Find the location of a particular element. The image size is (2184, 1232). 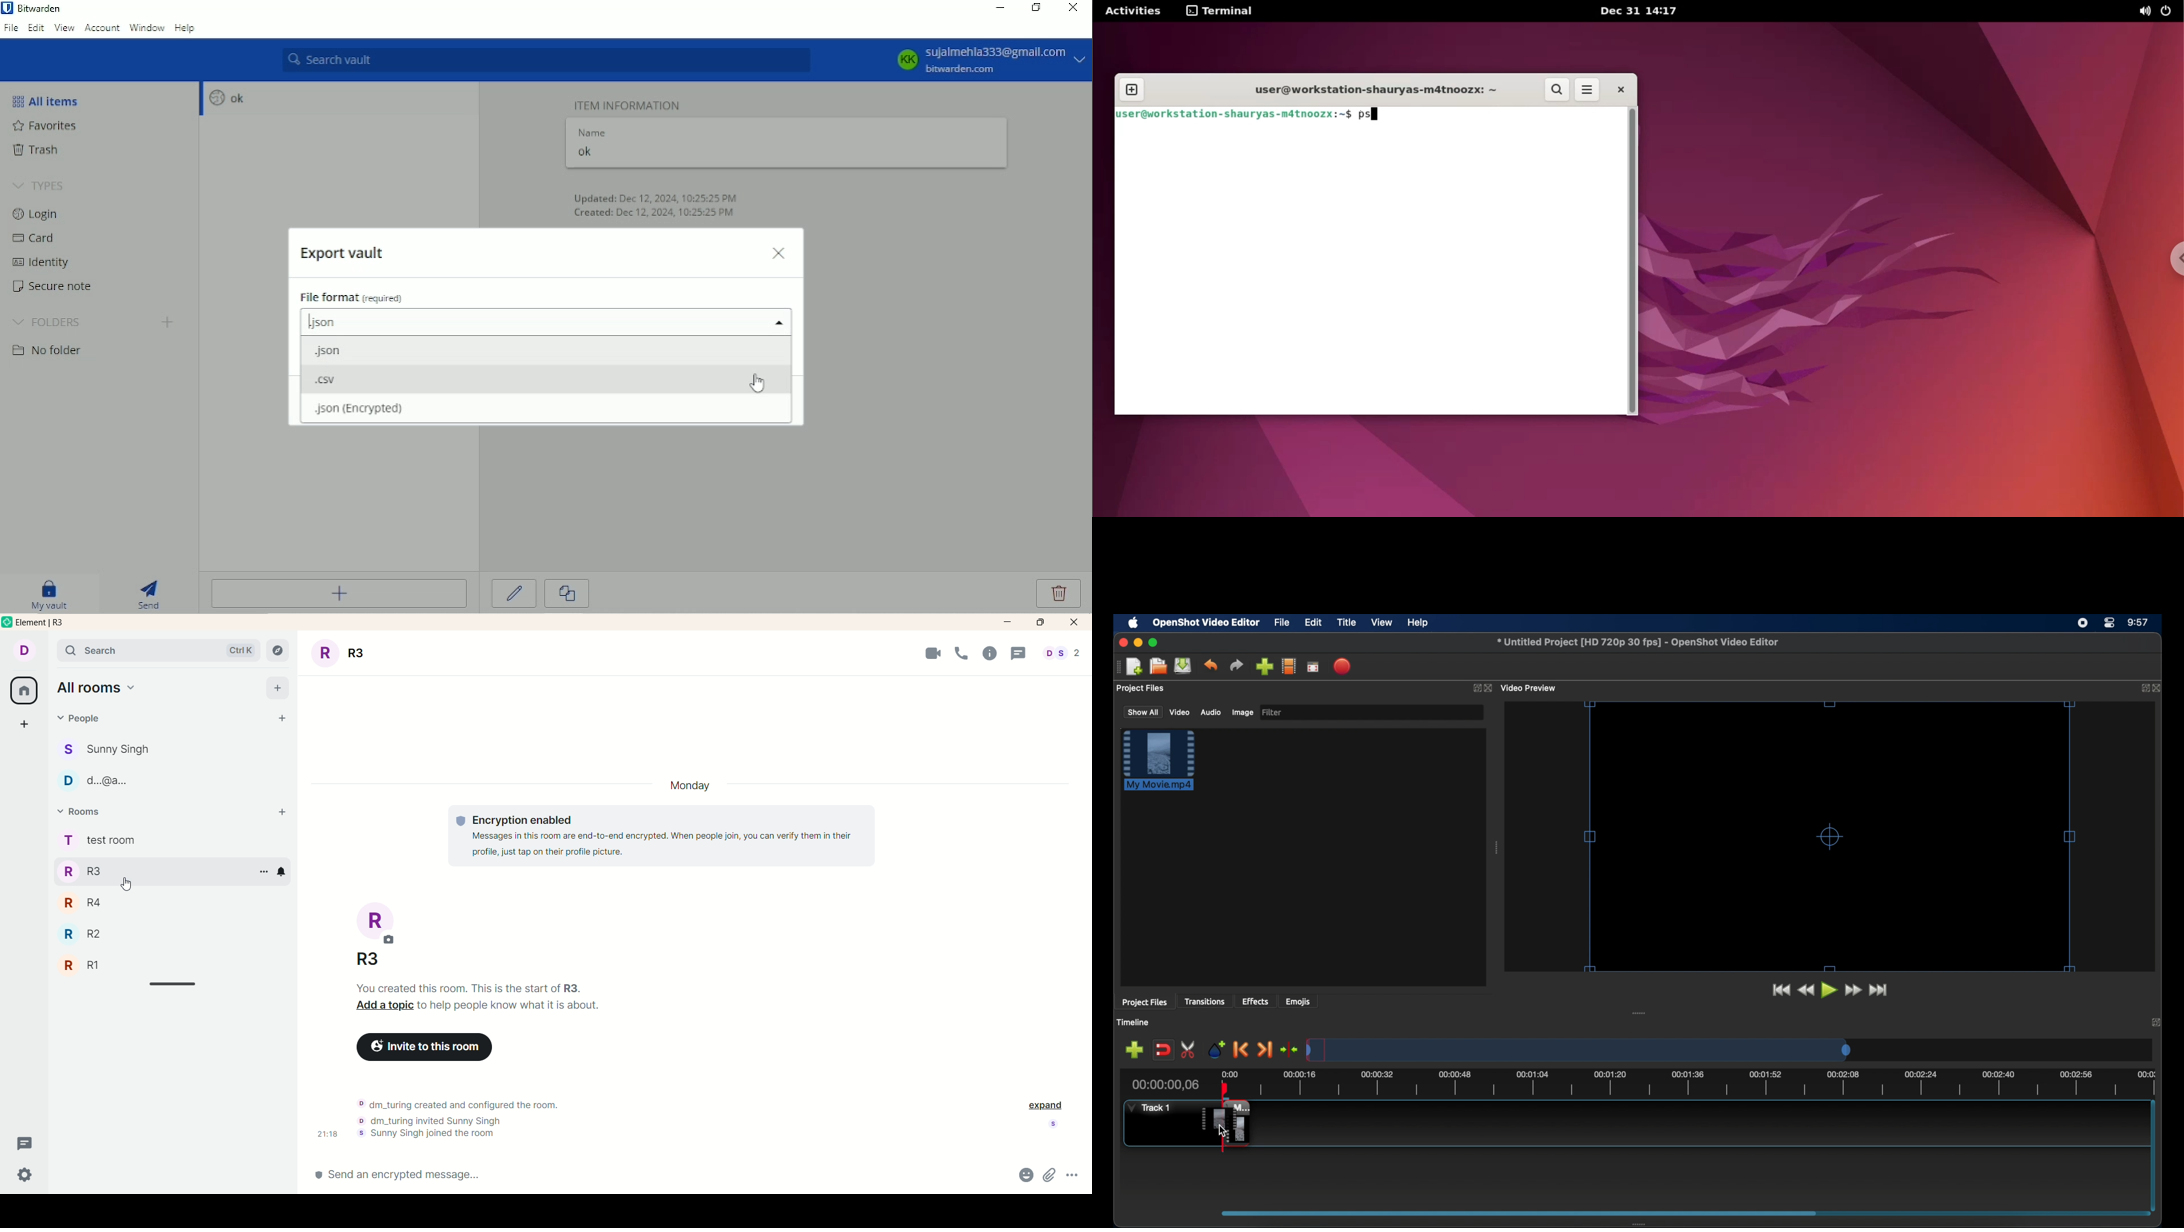

expand is located at coordinates (1046, 1107).